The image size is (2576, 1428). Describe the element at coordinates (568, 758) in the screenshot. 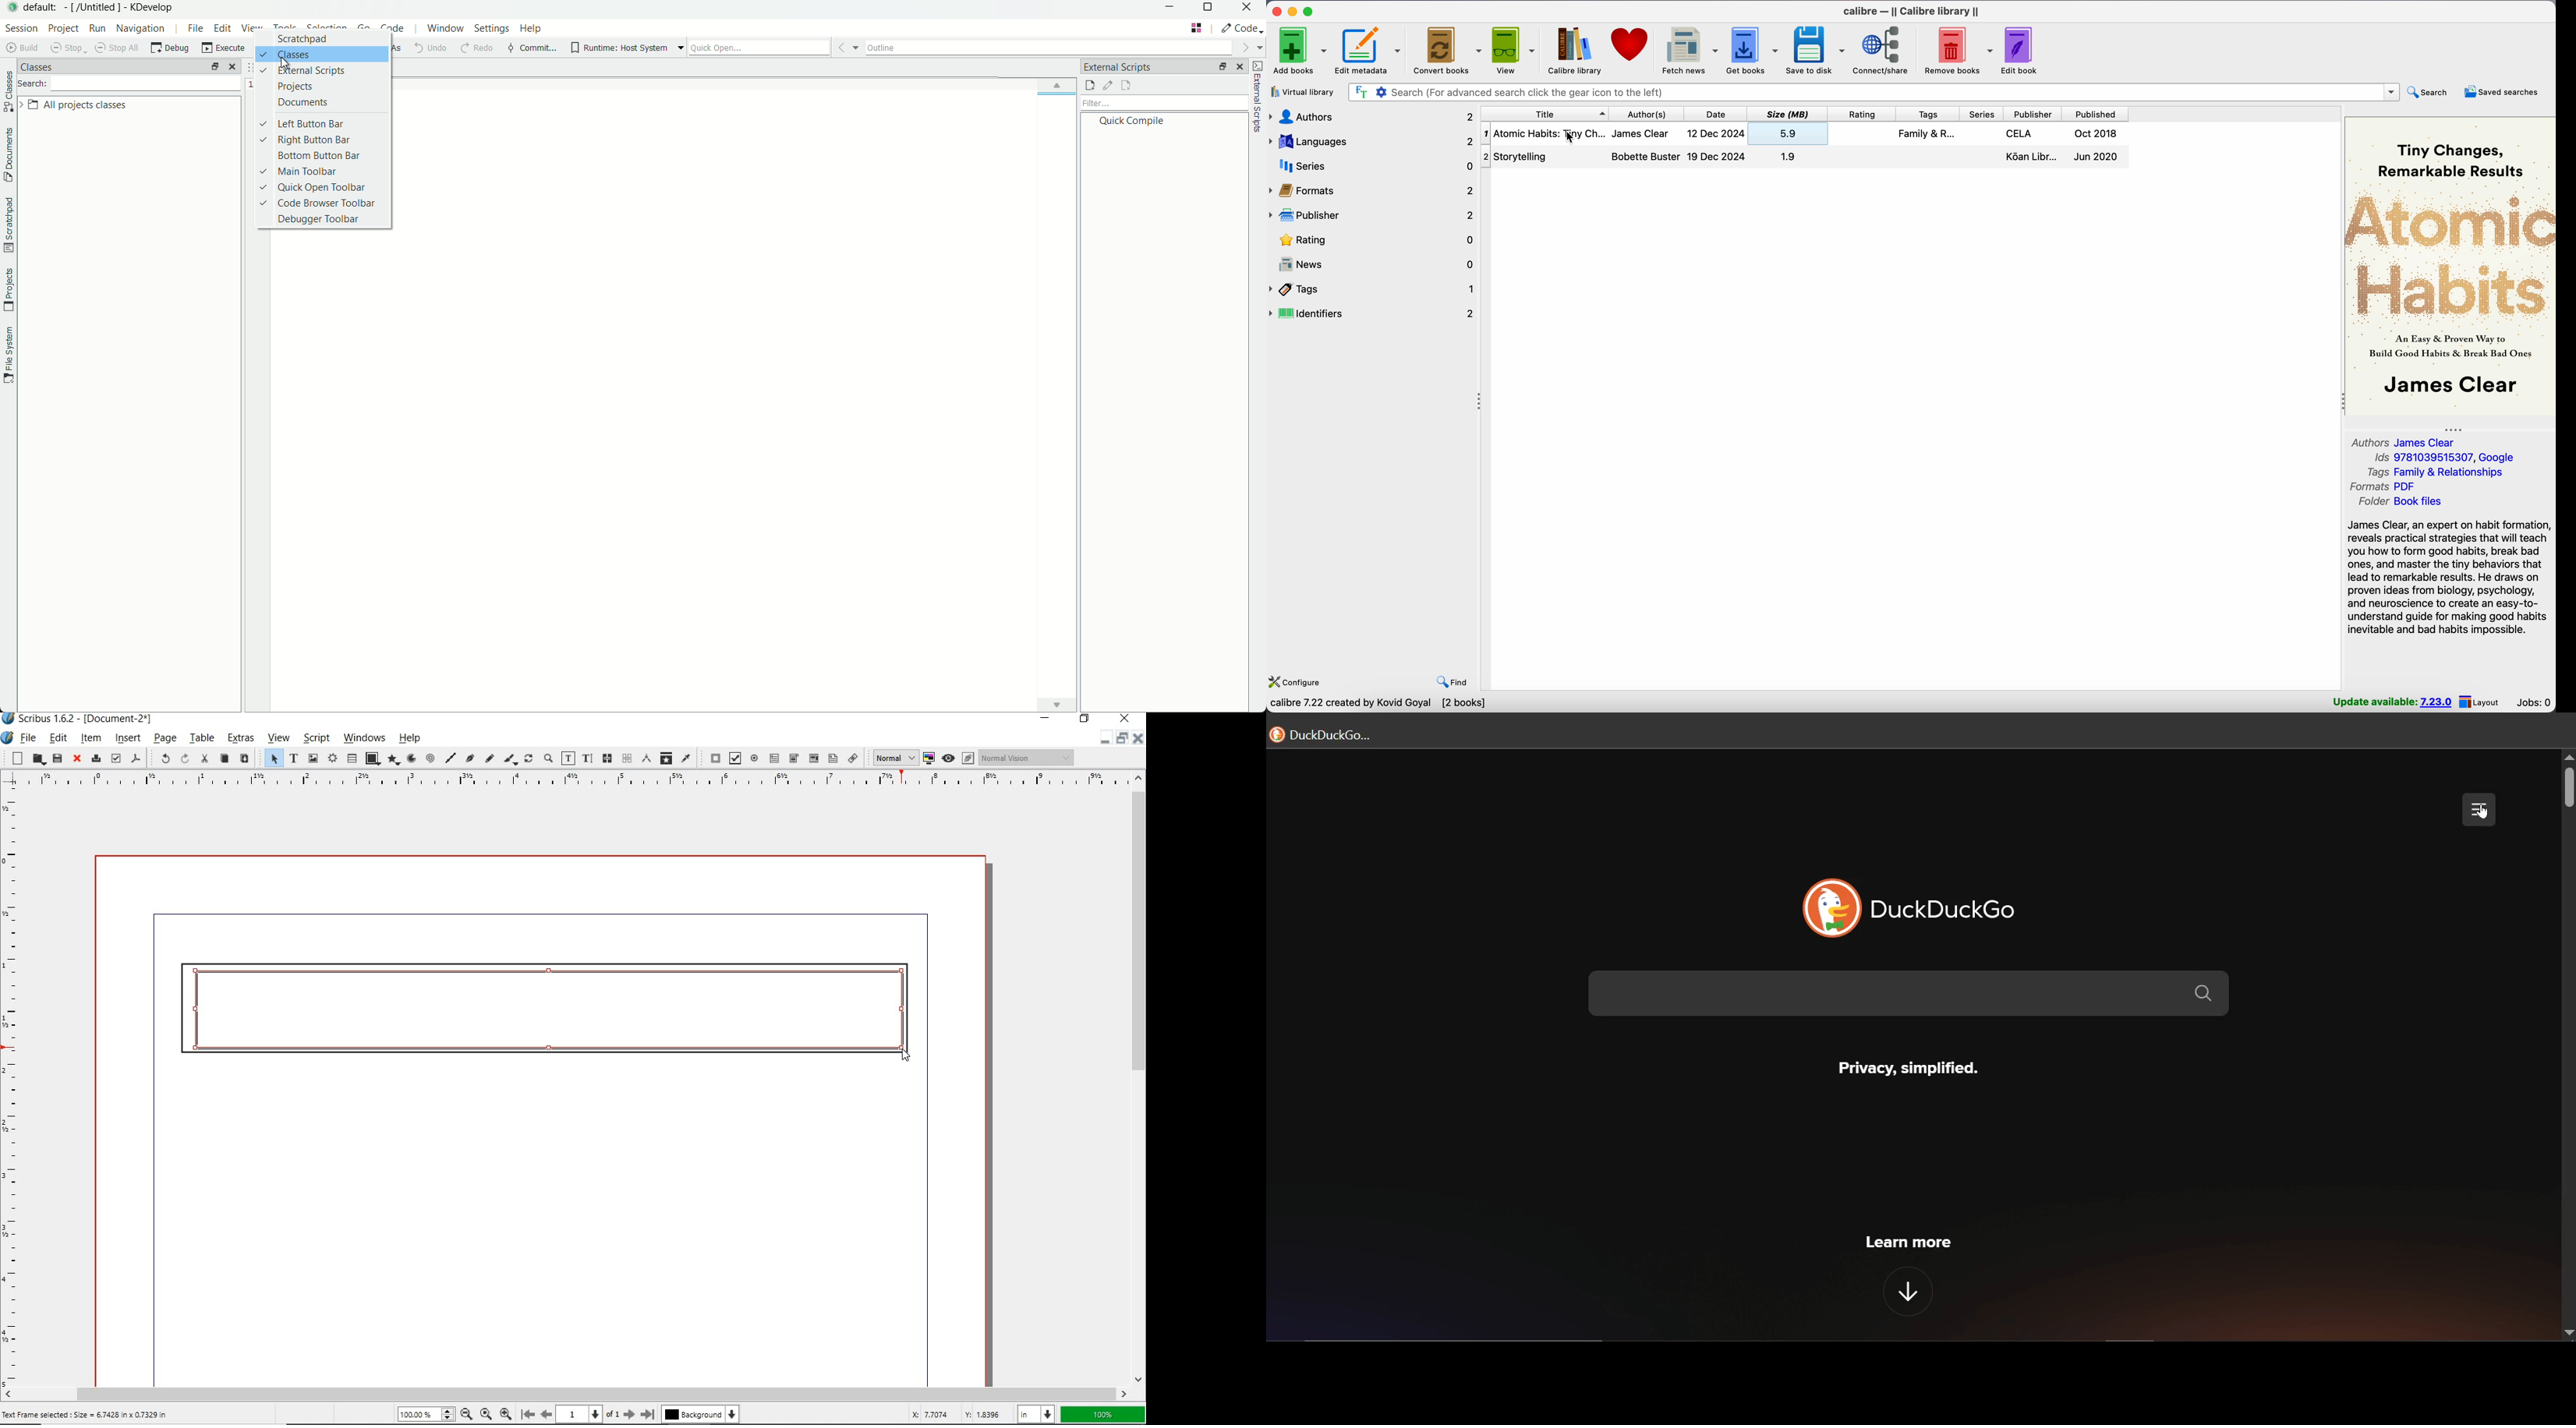

I see `edit contents of frame` at that location.